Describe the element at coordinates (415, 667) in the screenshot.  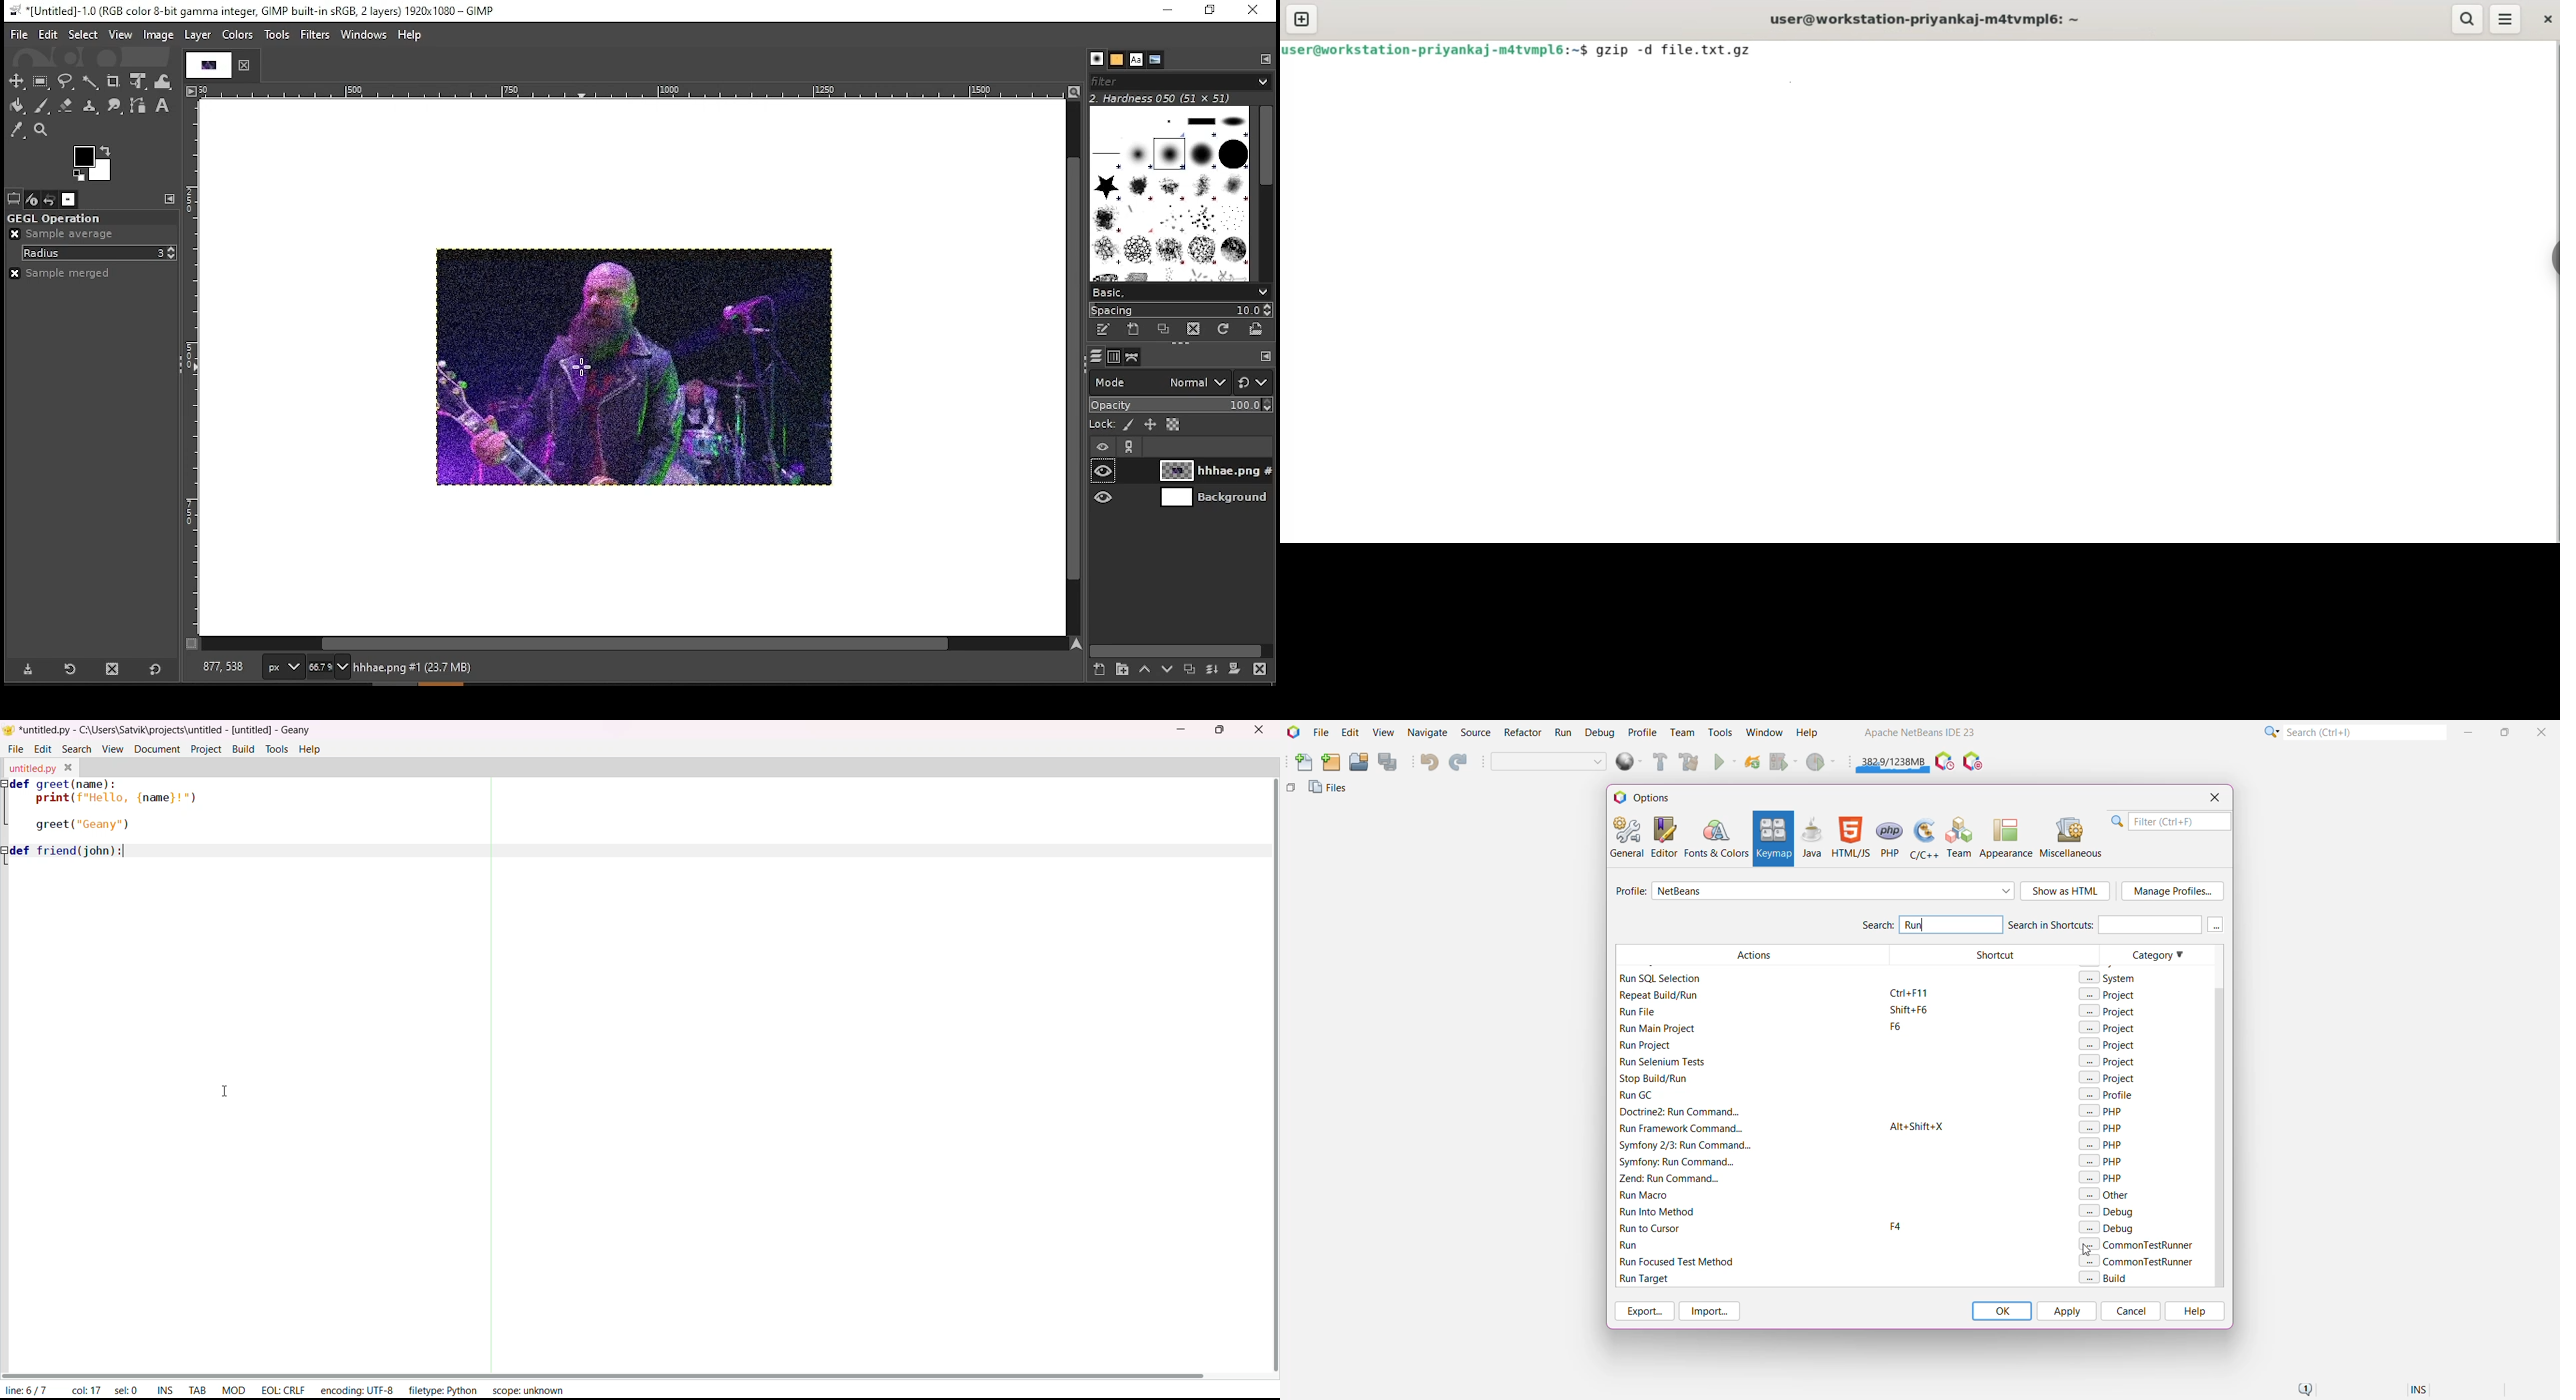
I see `hhhae.png#1 (23.7 mb)` at that location.